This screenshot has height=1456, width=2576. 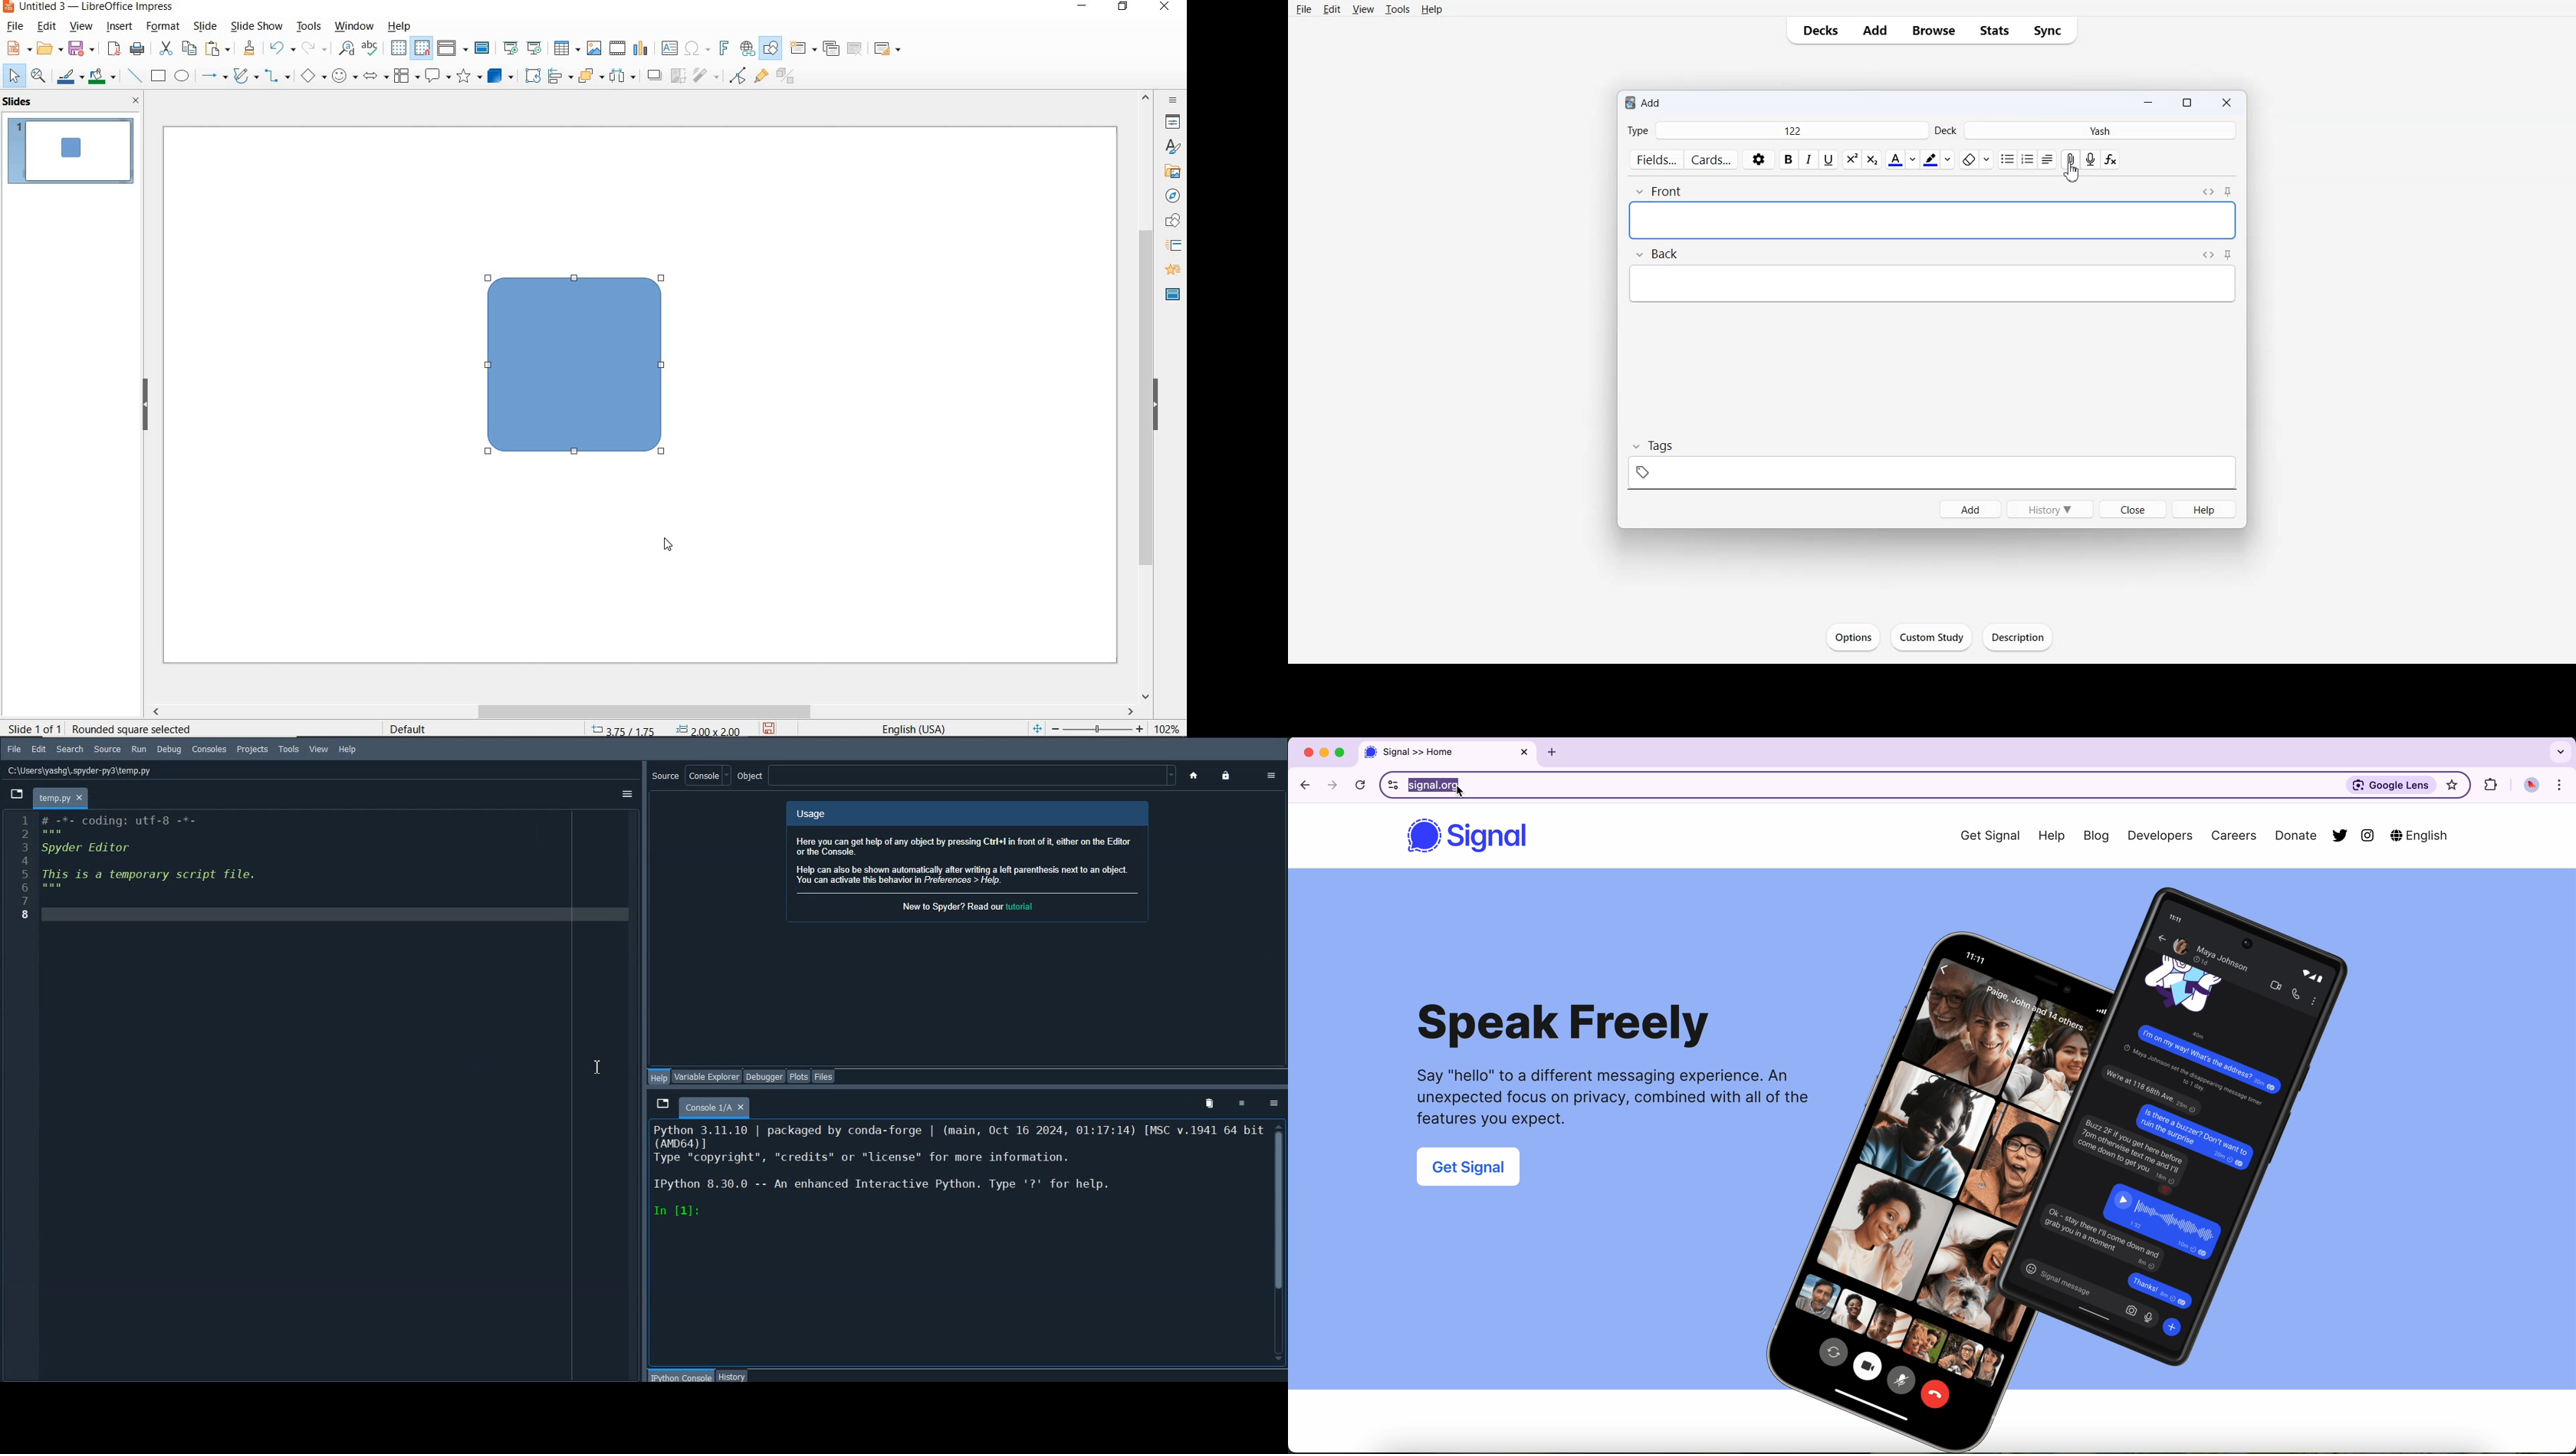 I want to click on Vertical scroll bar, so click(x=1277, y=1242).